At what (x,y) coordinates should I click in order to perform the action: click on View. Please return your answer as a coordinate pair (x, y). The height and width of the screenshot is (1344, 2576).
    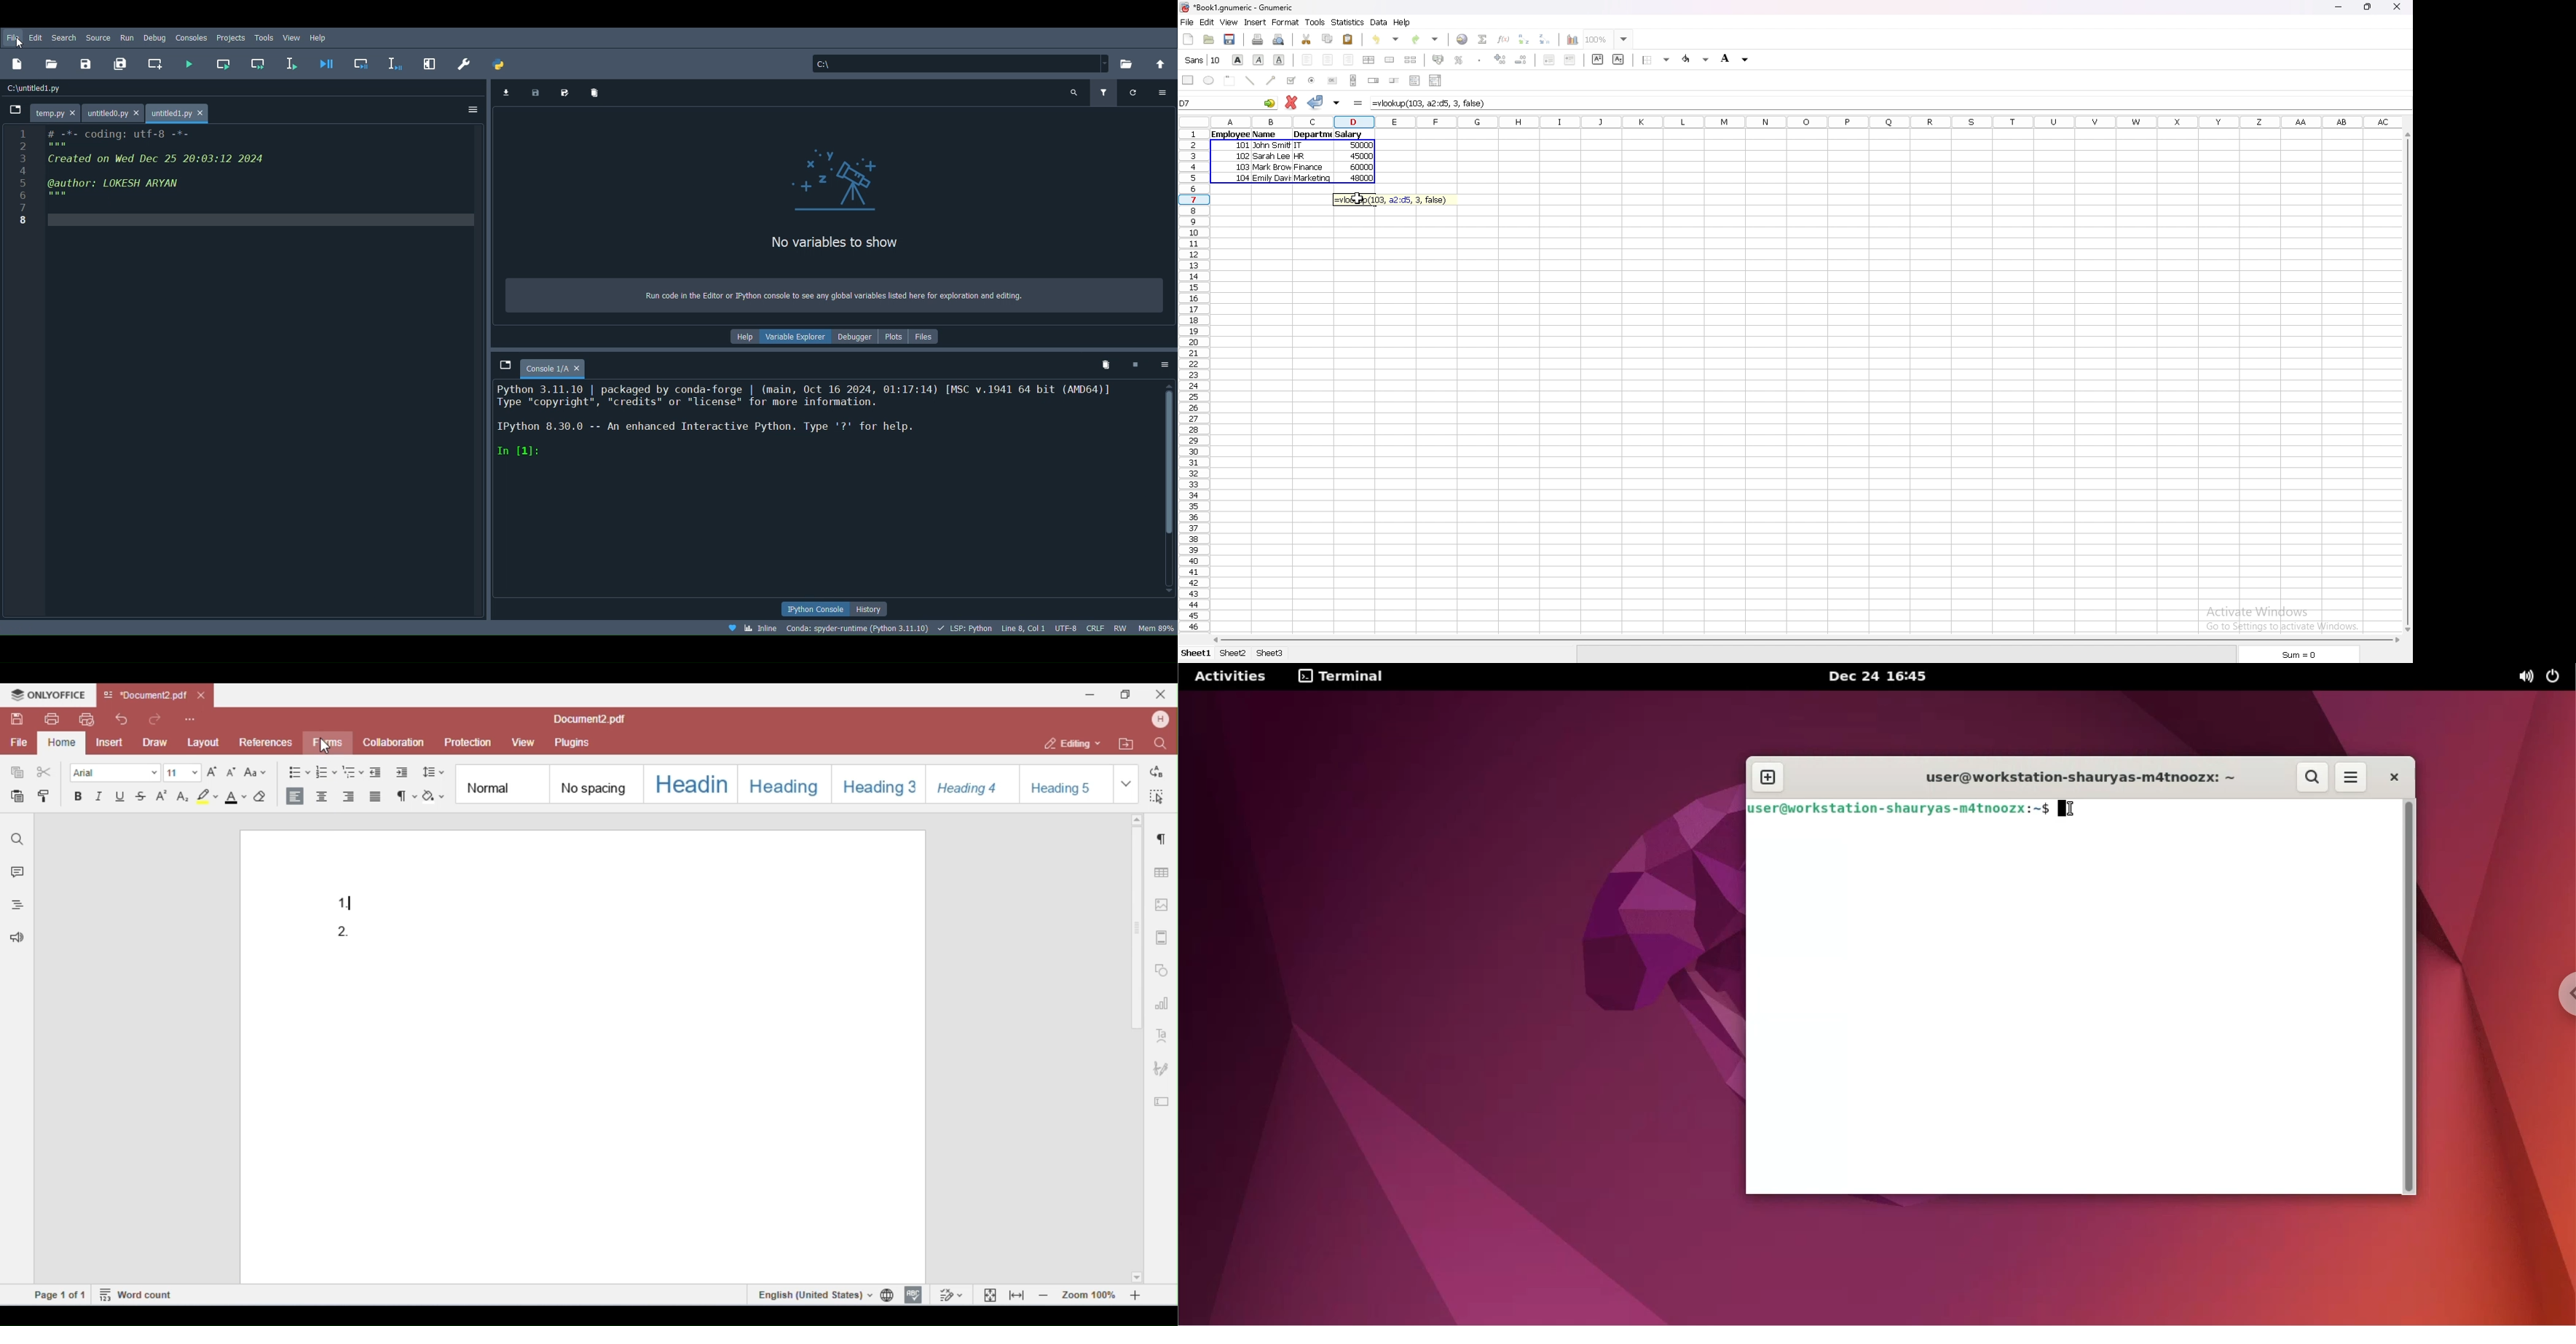
    Looking at the image, I should click on (293, 37).